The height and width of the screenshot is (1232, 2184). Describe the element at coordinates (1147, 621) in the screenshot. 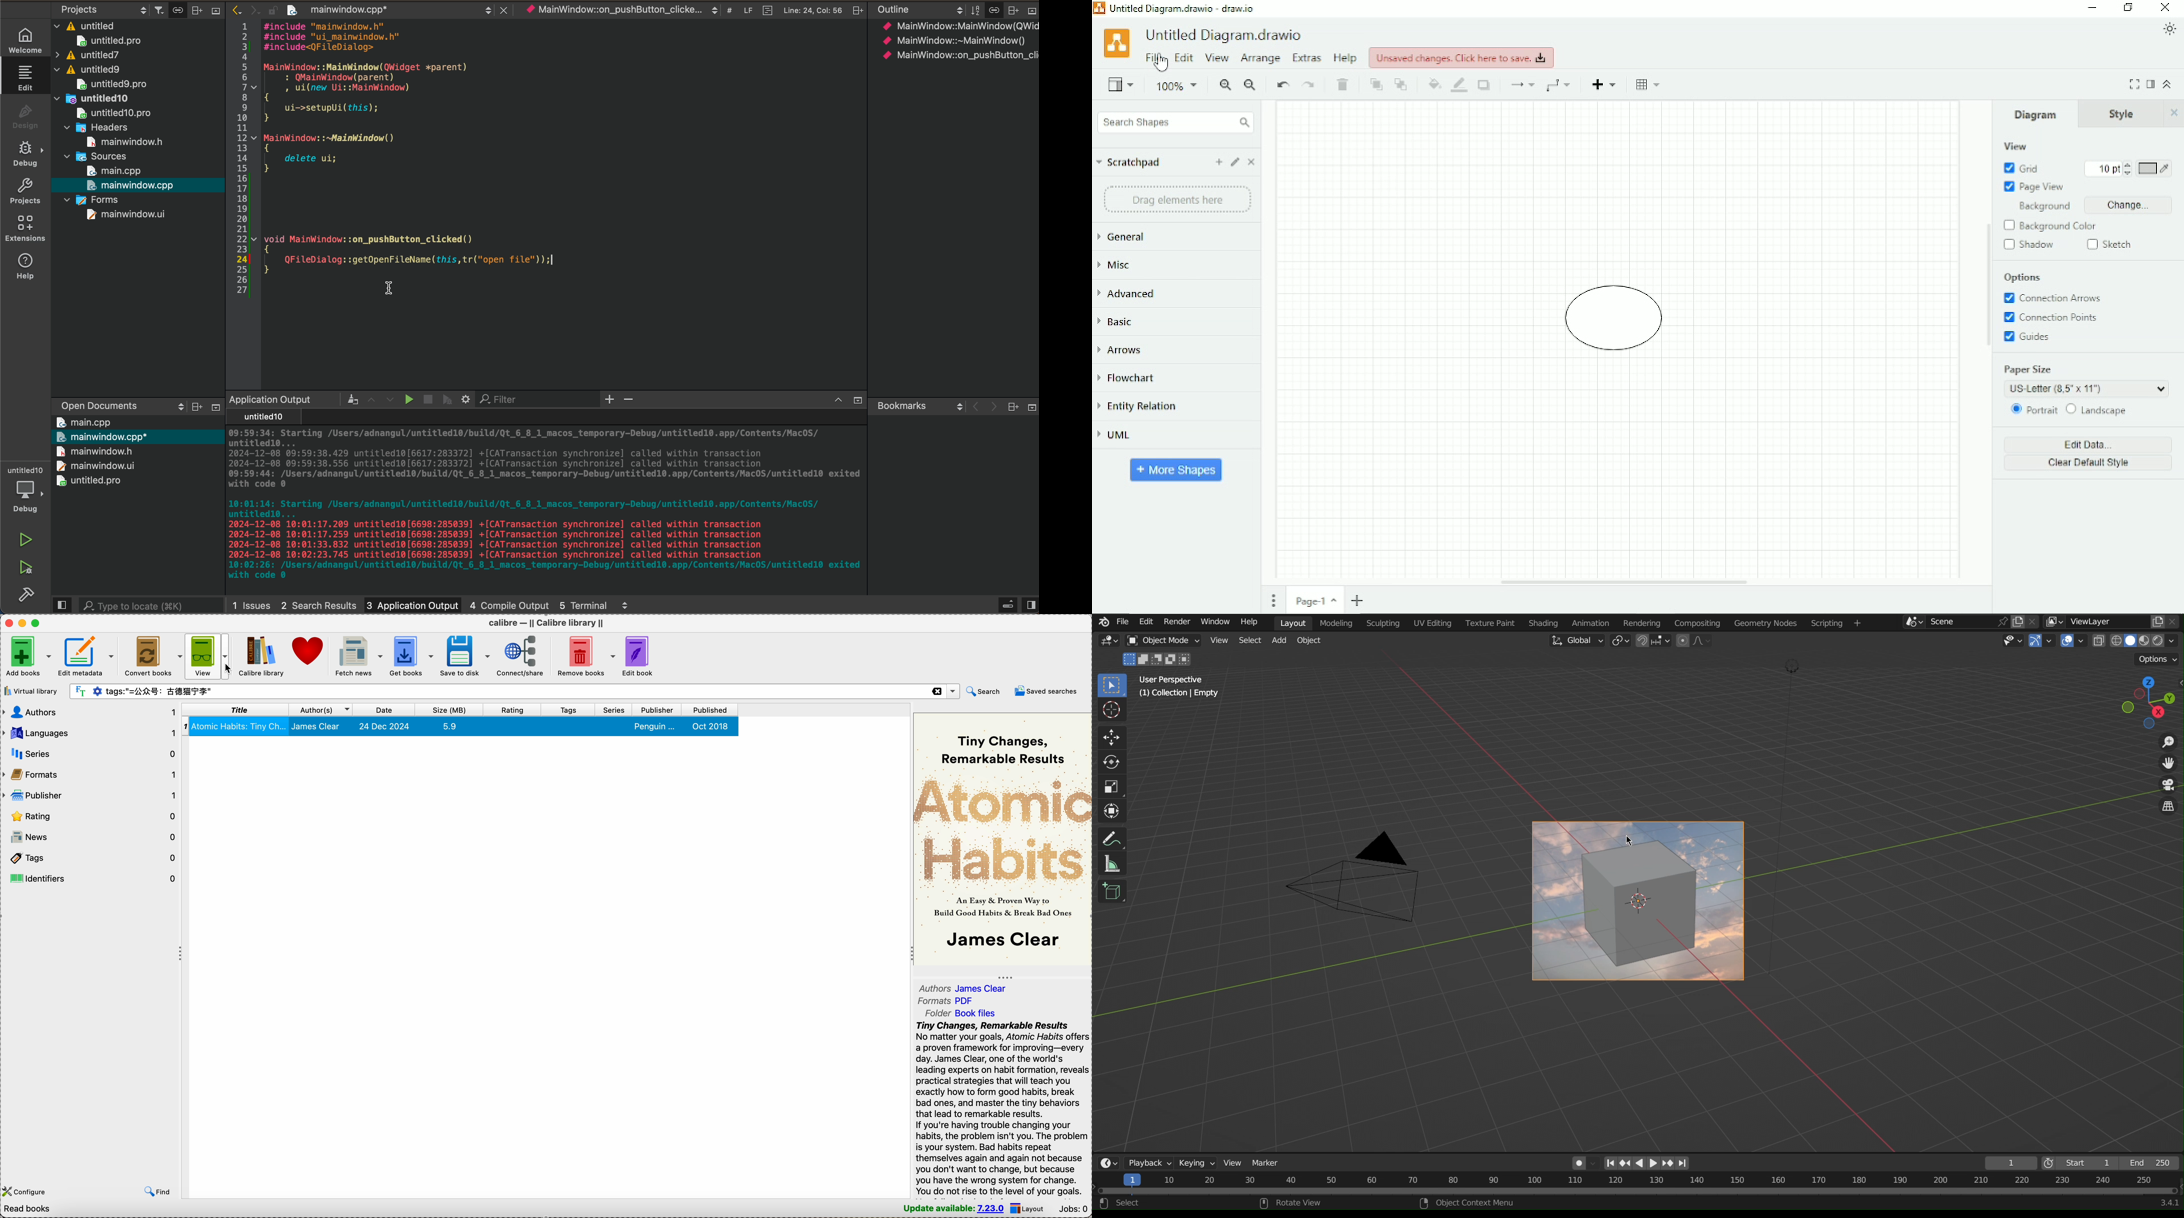

I see `Edit` at that location.